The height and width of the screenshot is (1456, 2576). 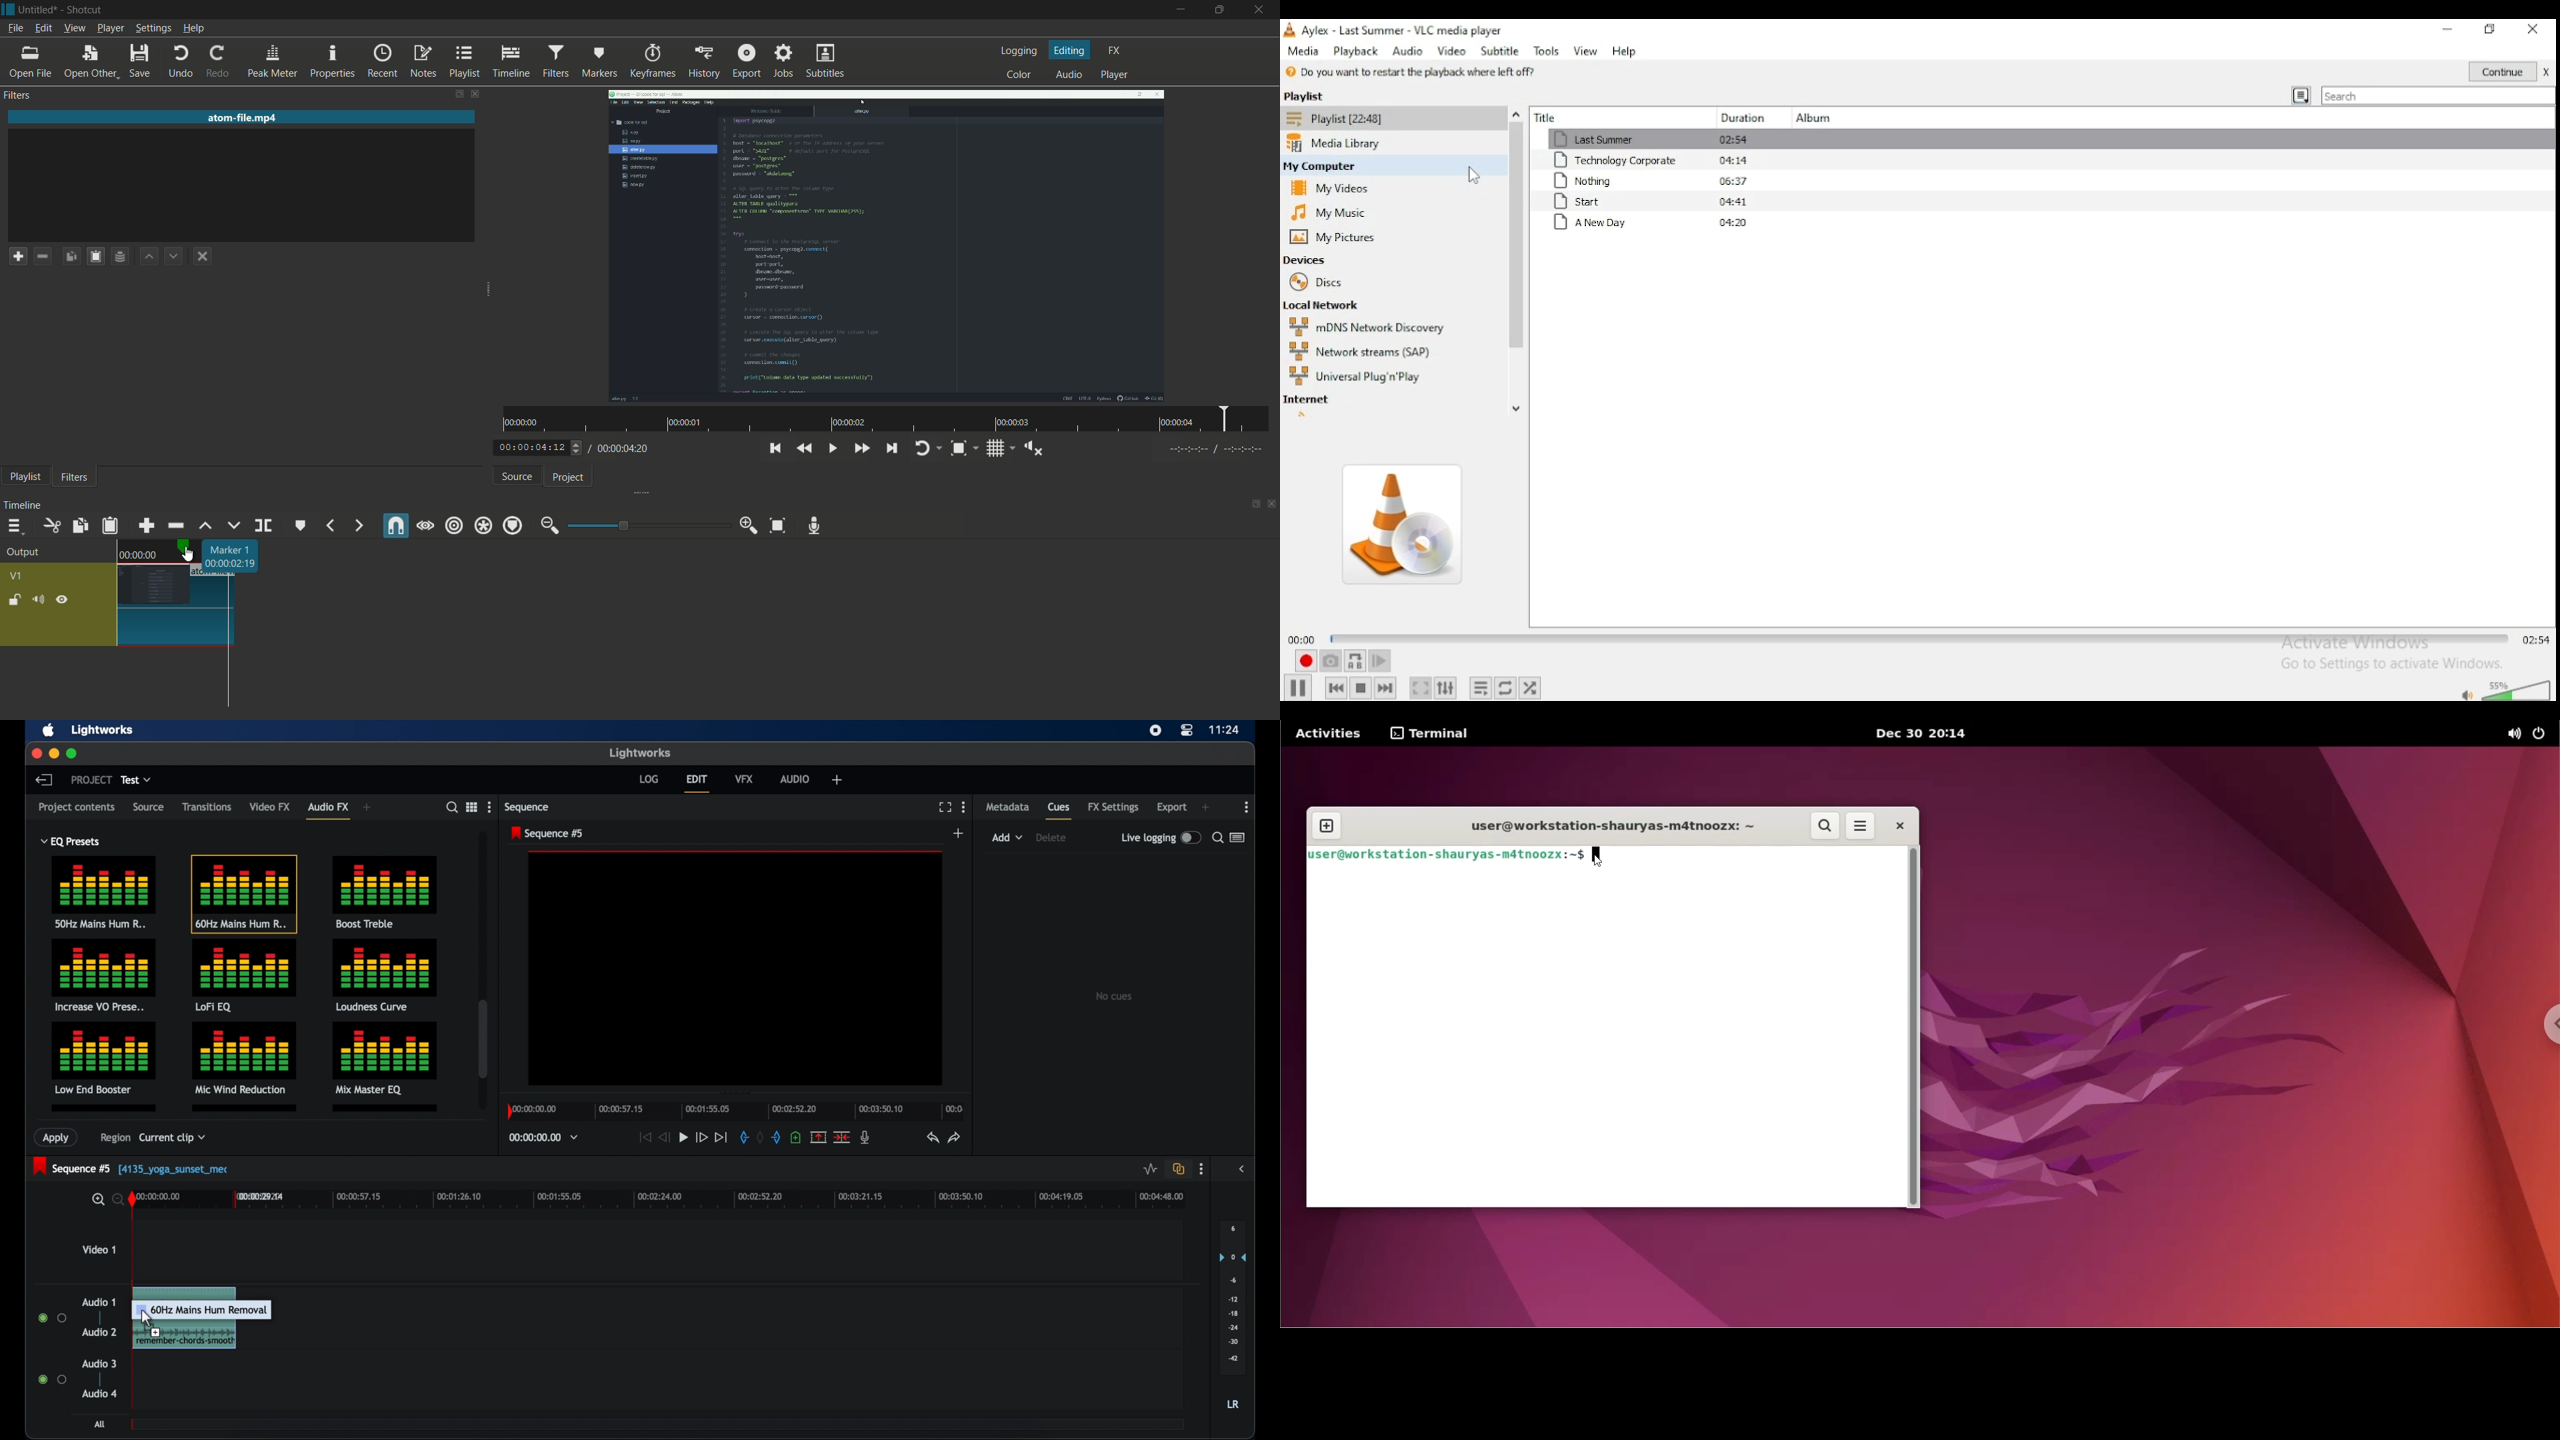 What do you see at coordinates (1501, 51) in the screenshot?
I see `subtitle` at bounding box center [1501, 51].